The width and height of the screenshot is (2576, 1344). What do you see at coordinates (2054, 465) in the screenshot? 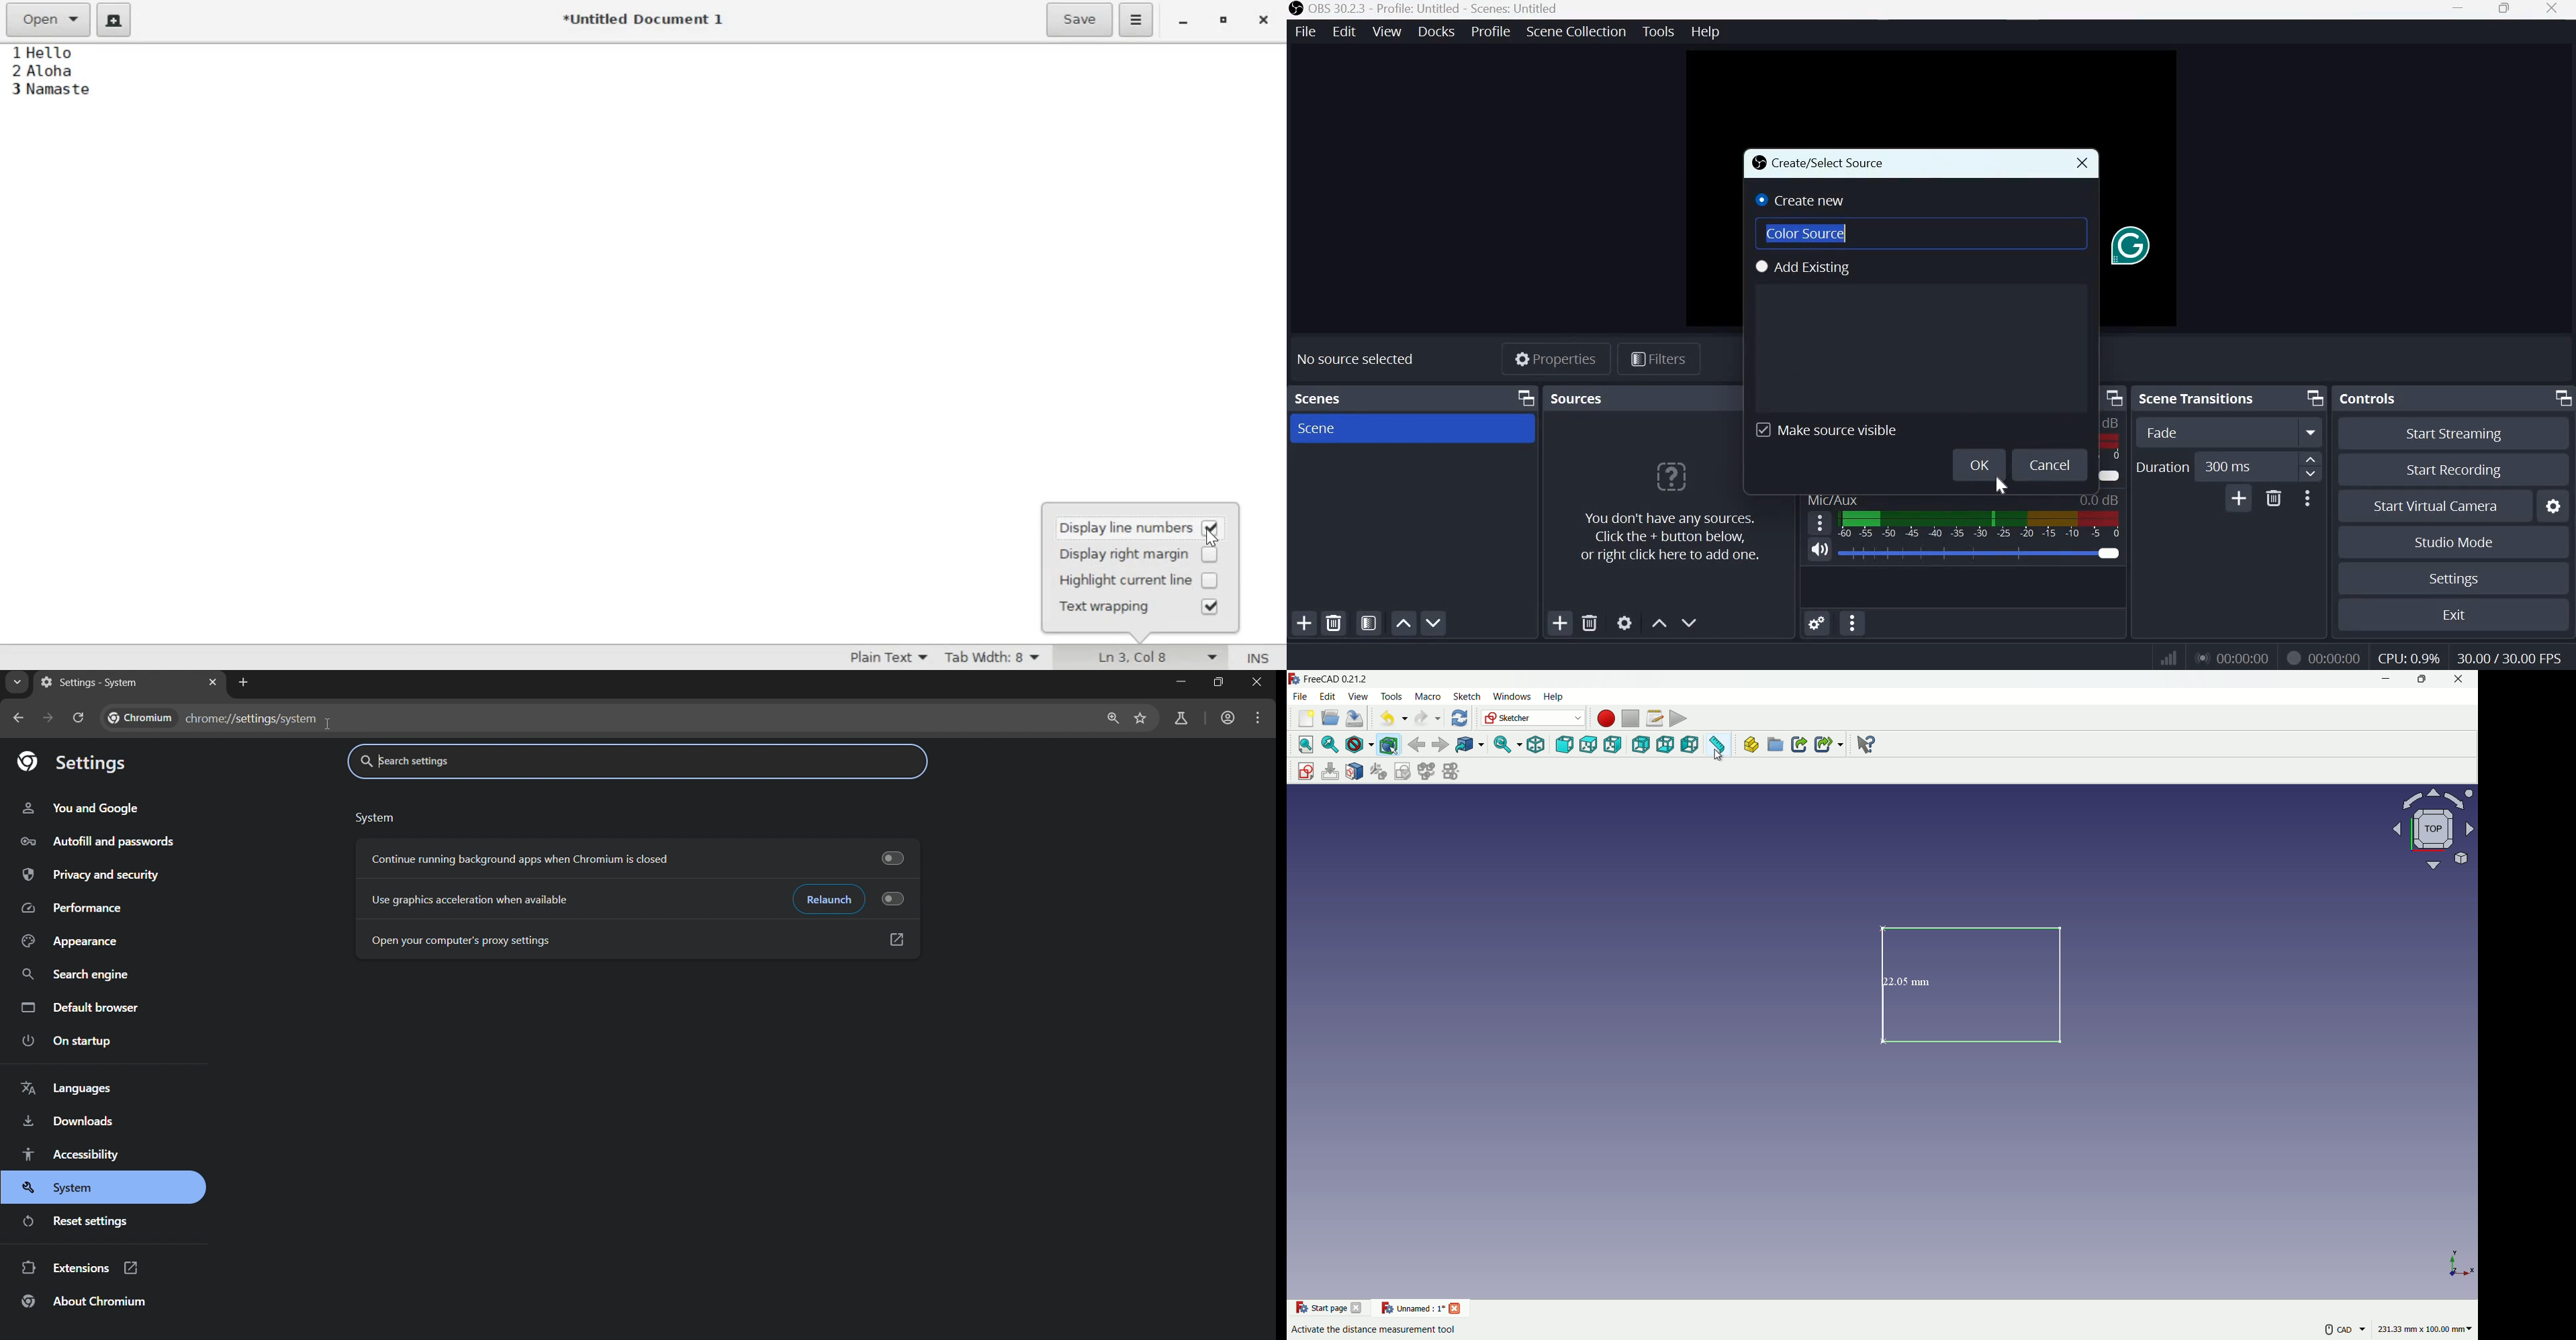
I see `Cancel` at bounding box center [2054, 465].